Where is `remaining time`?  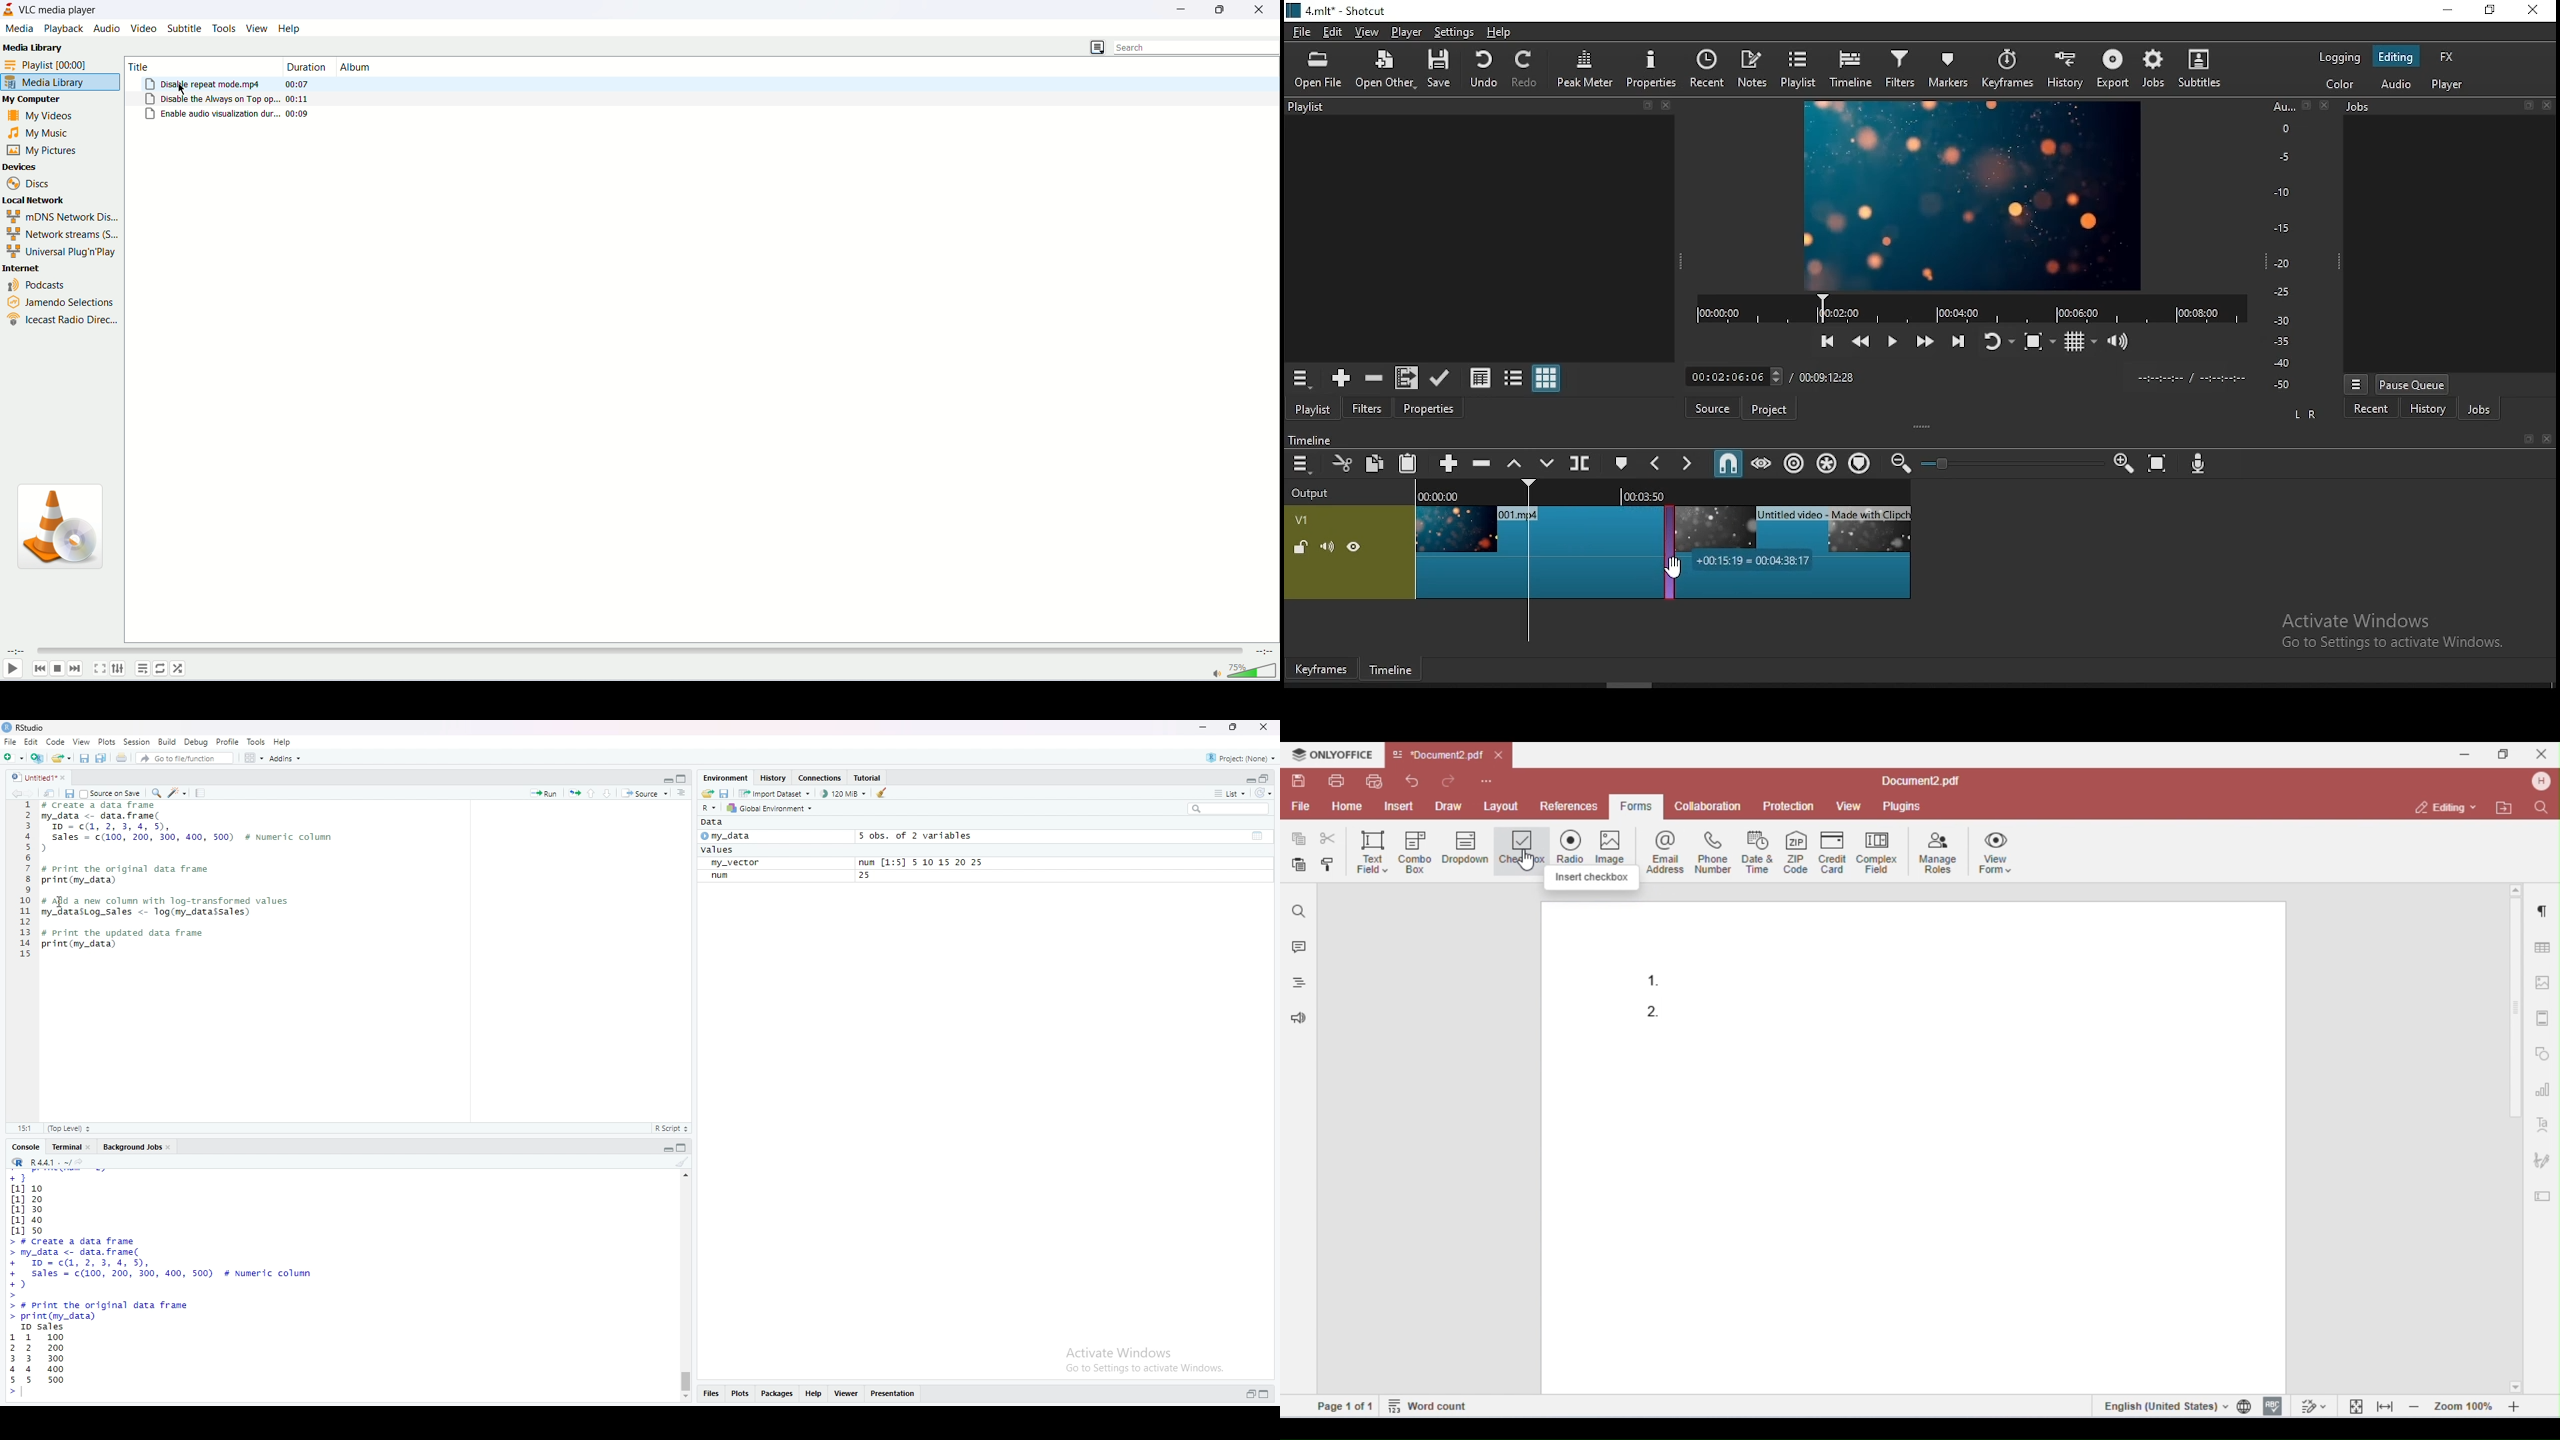 remaining time is located at coordinates (1263, 651).